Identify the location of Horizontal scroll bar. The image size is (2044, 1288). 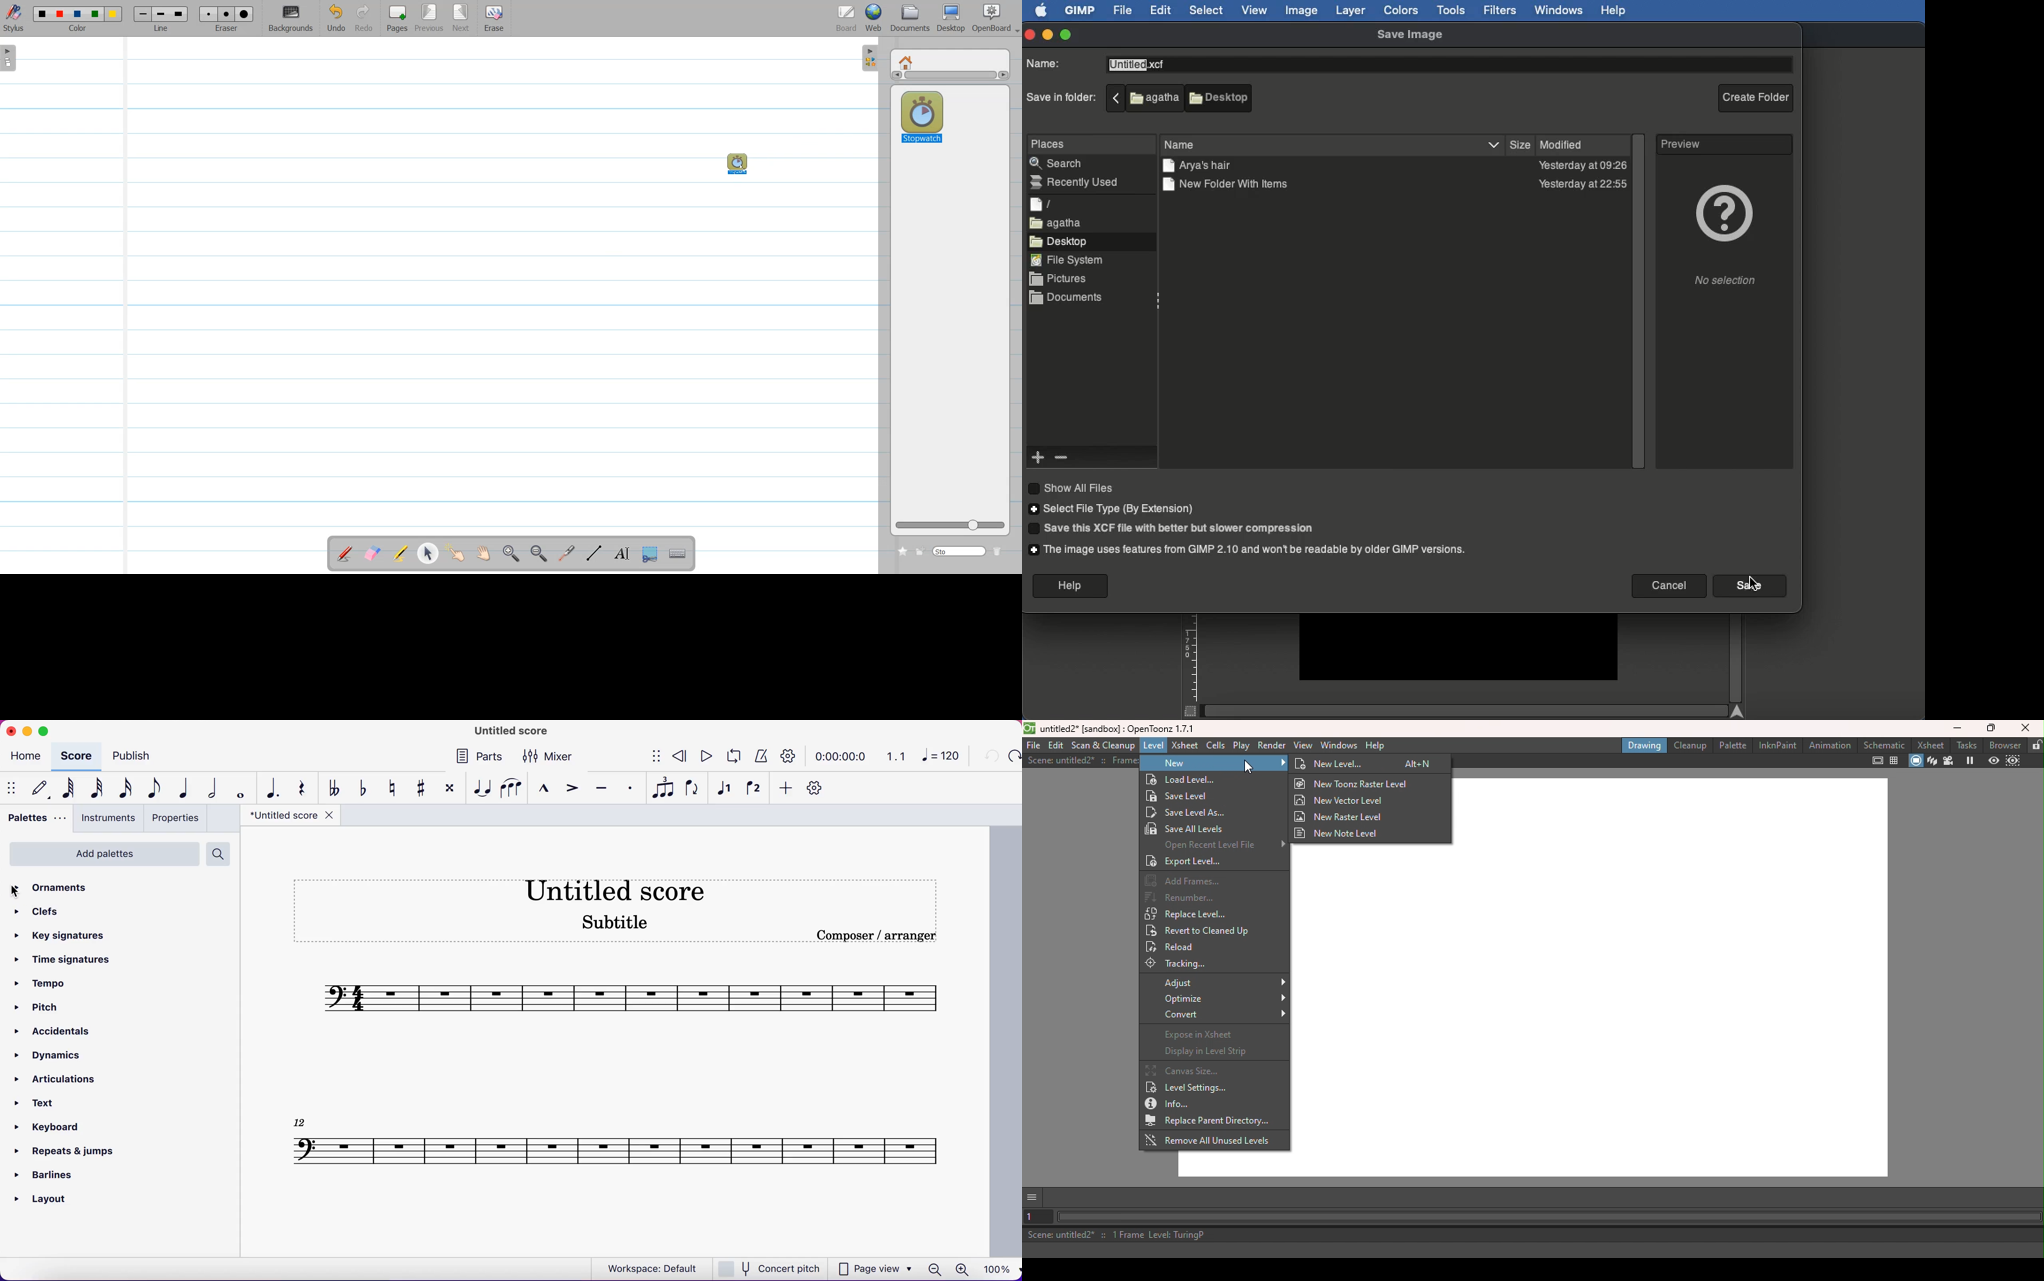
(1549, 1218).